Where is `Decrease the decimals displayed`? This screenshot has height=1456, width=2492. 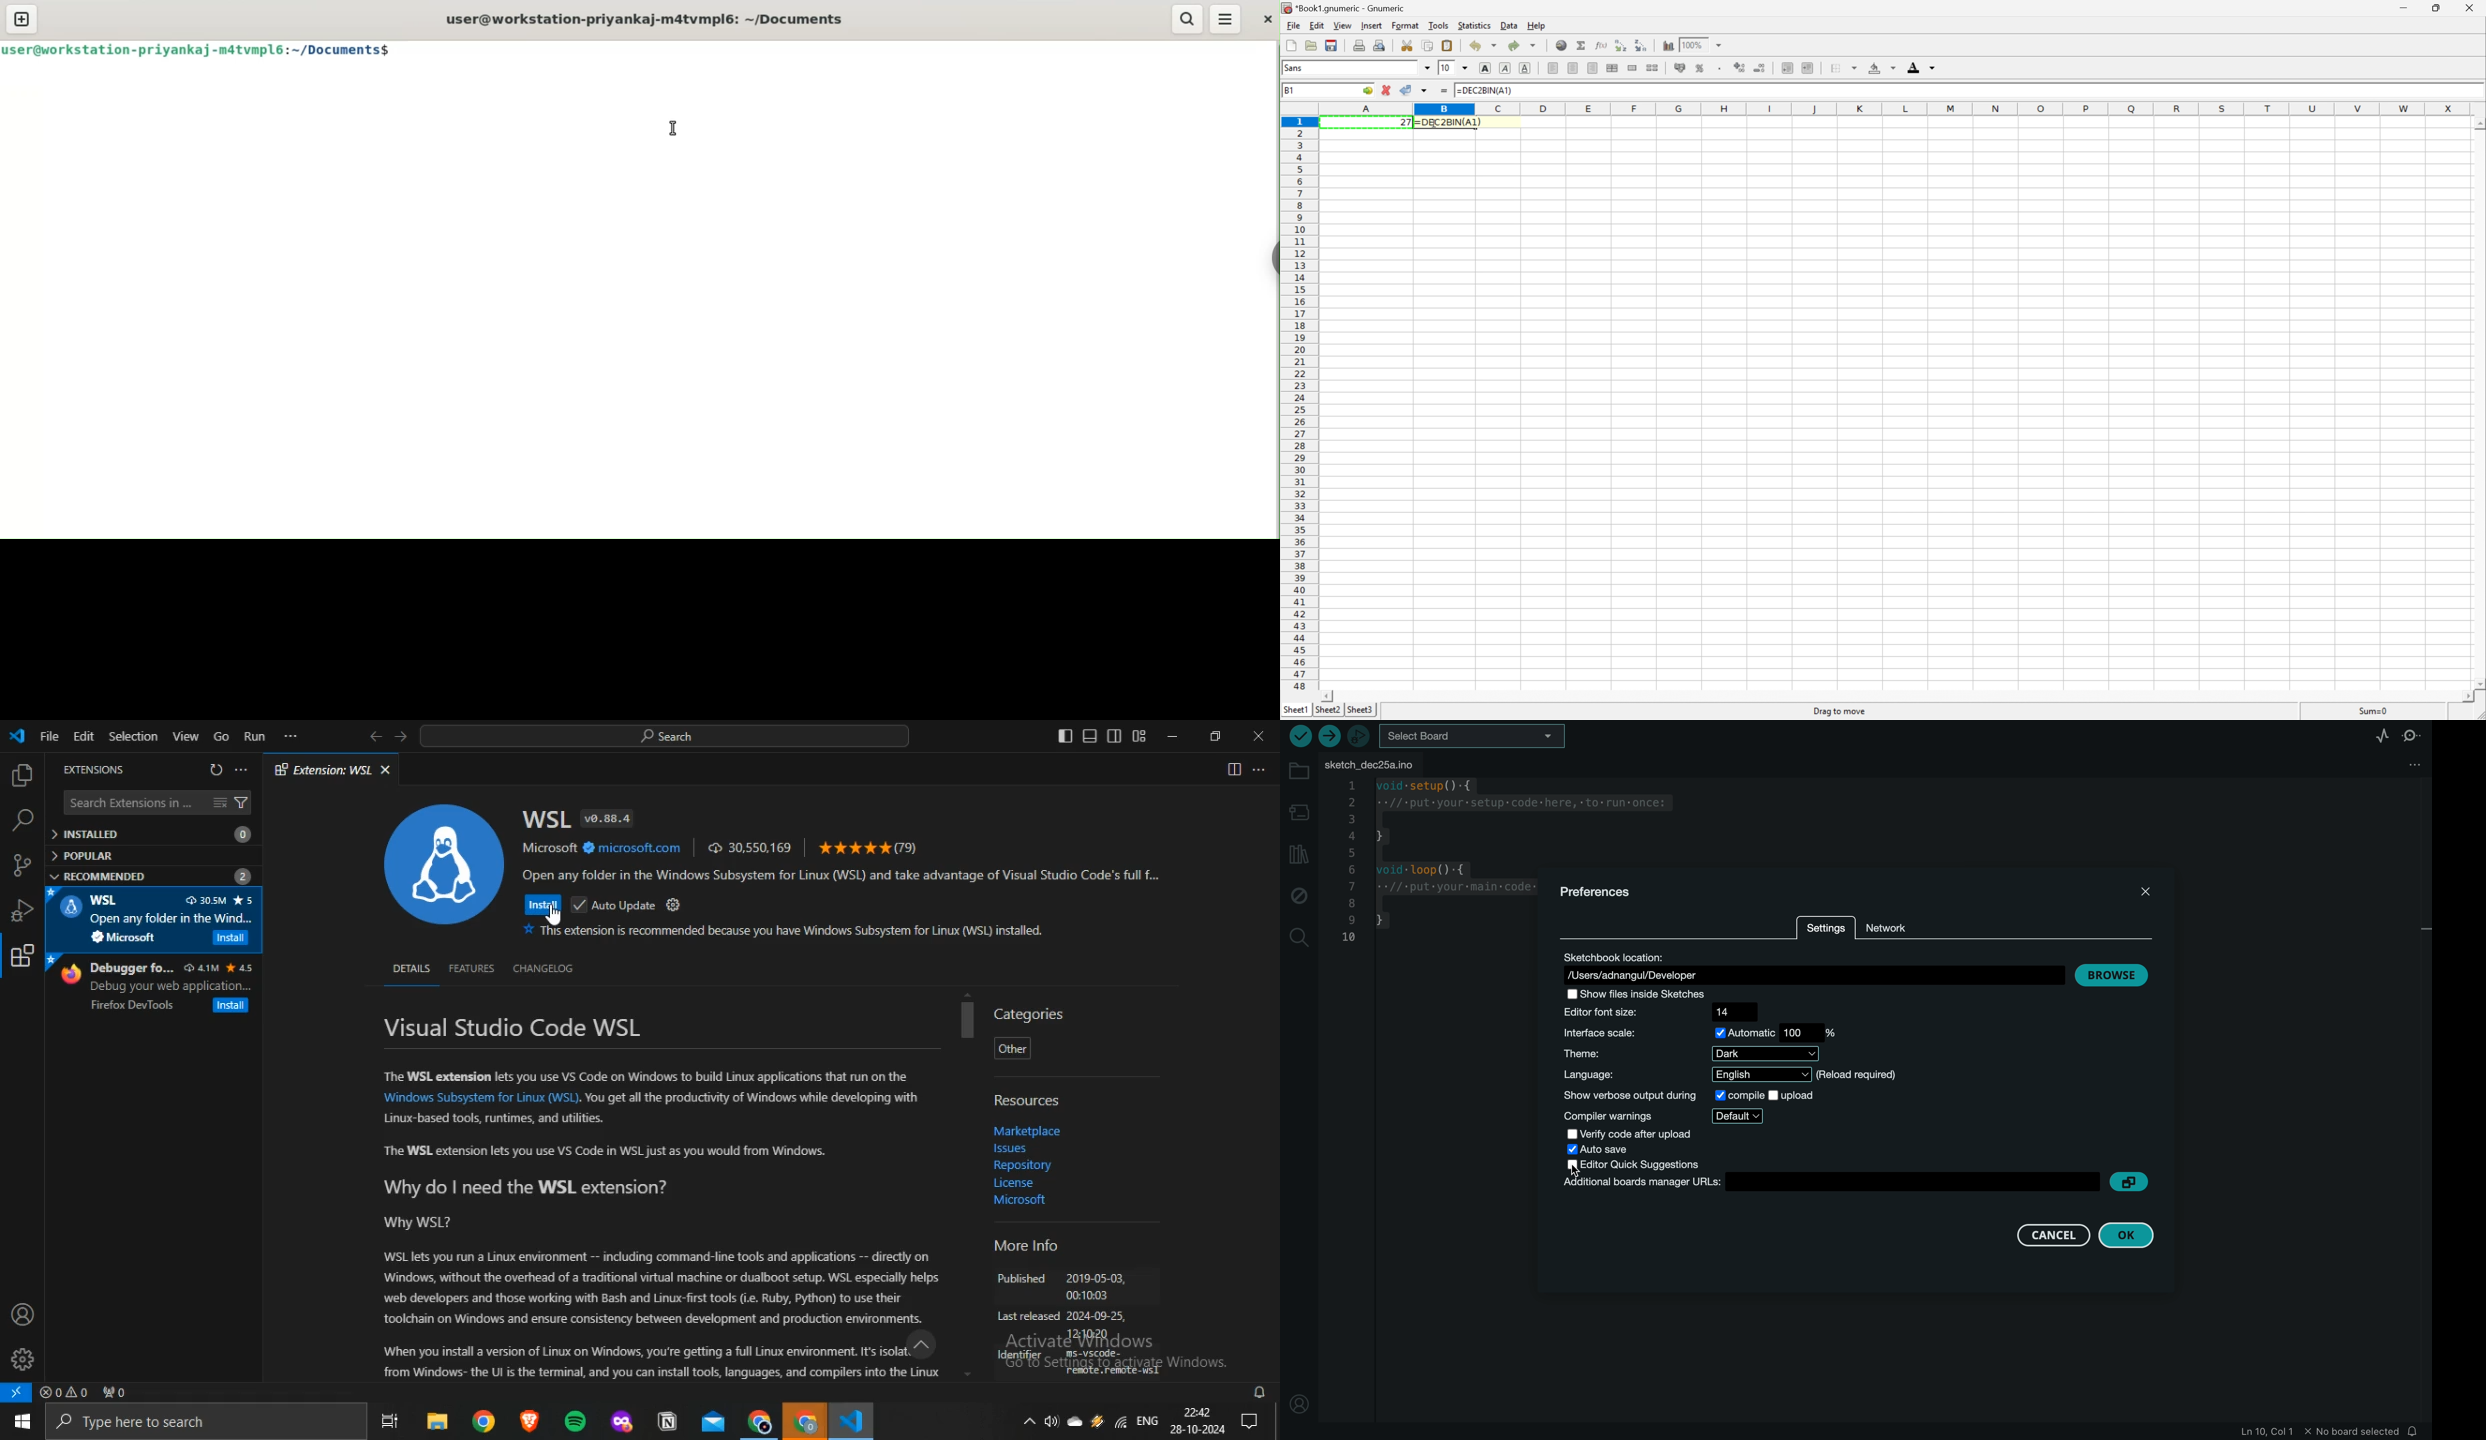 Decrease the decimals displayed is located at coordinates (1759, 67).